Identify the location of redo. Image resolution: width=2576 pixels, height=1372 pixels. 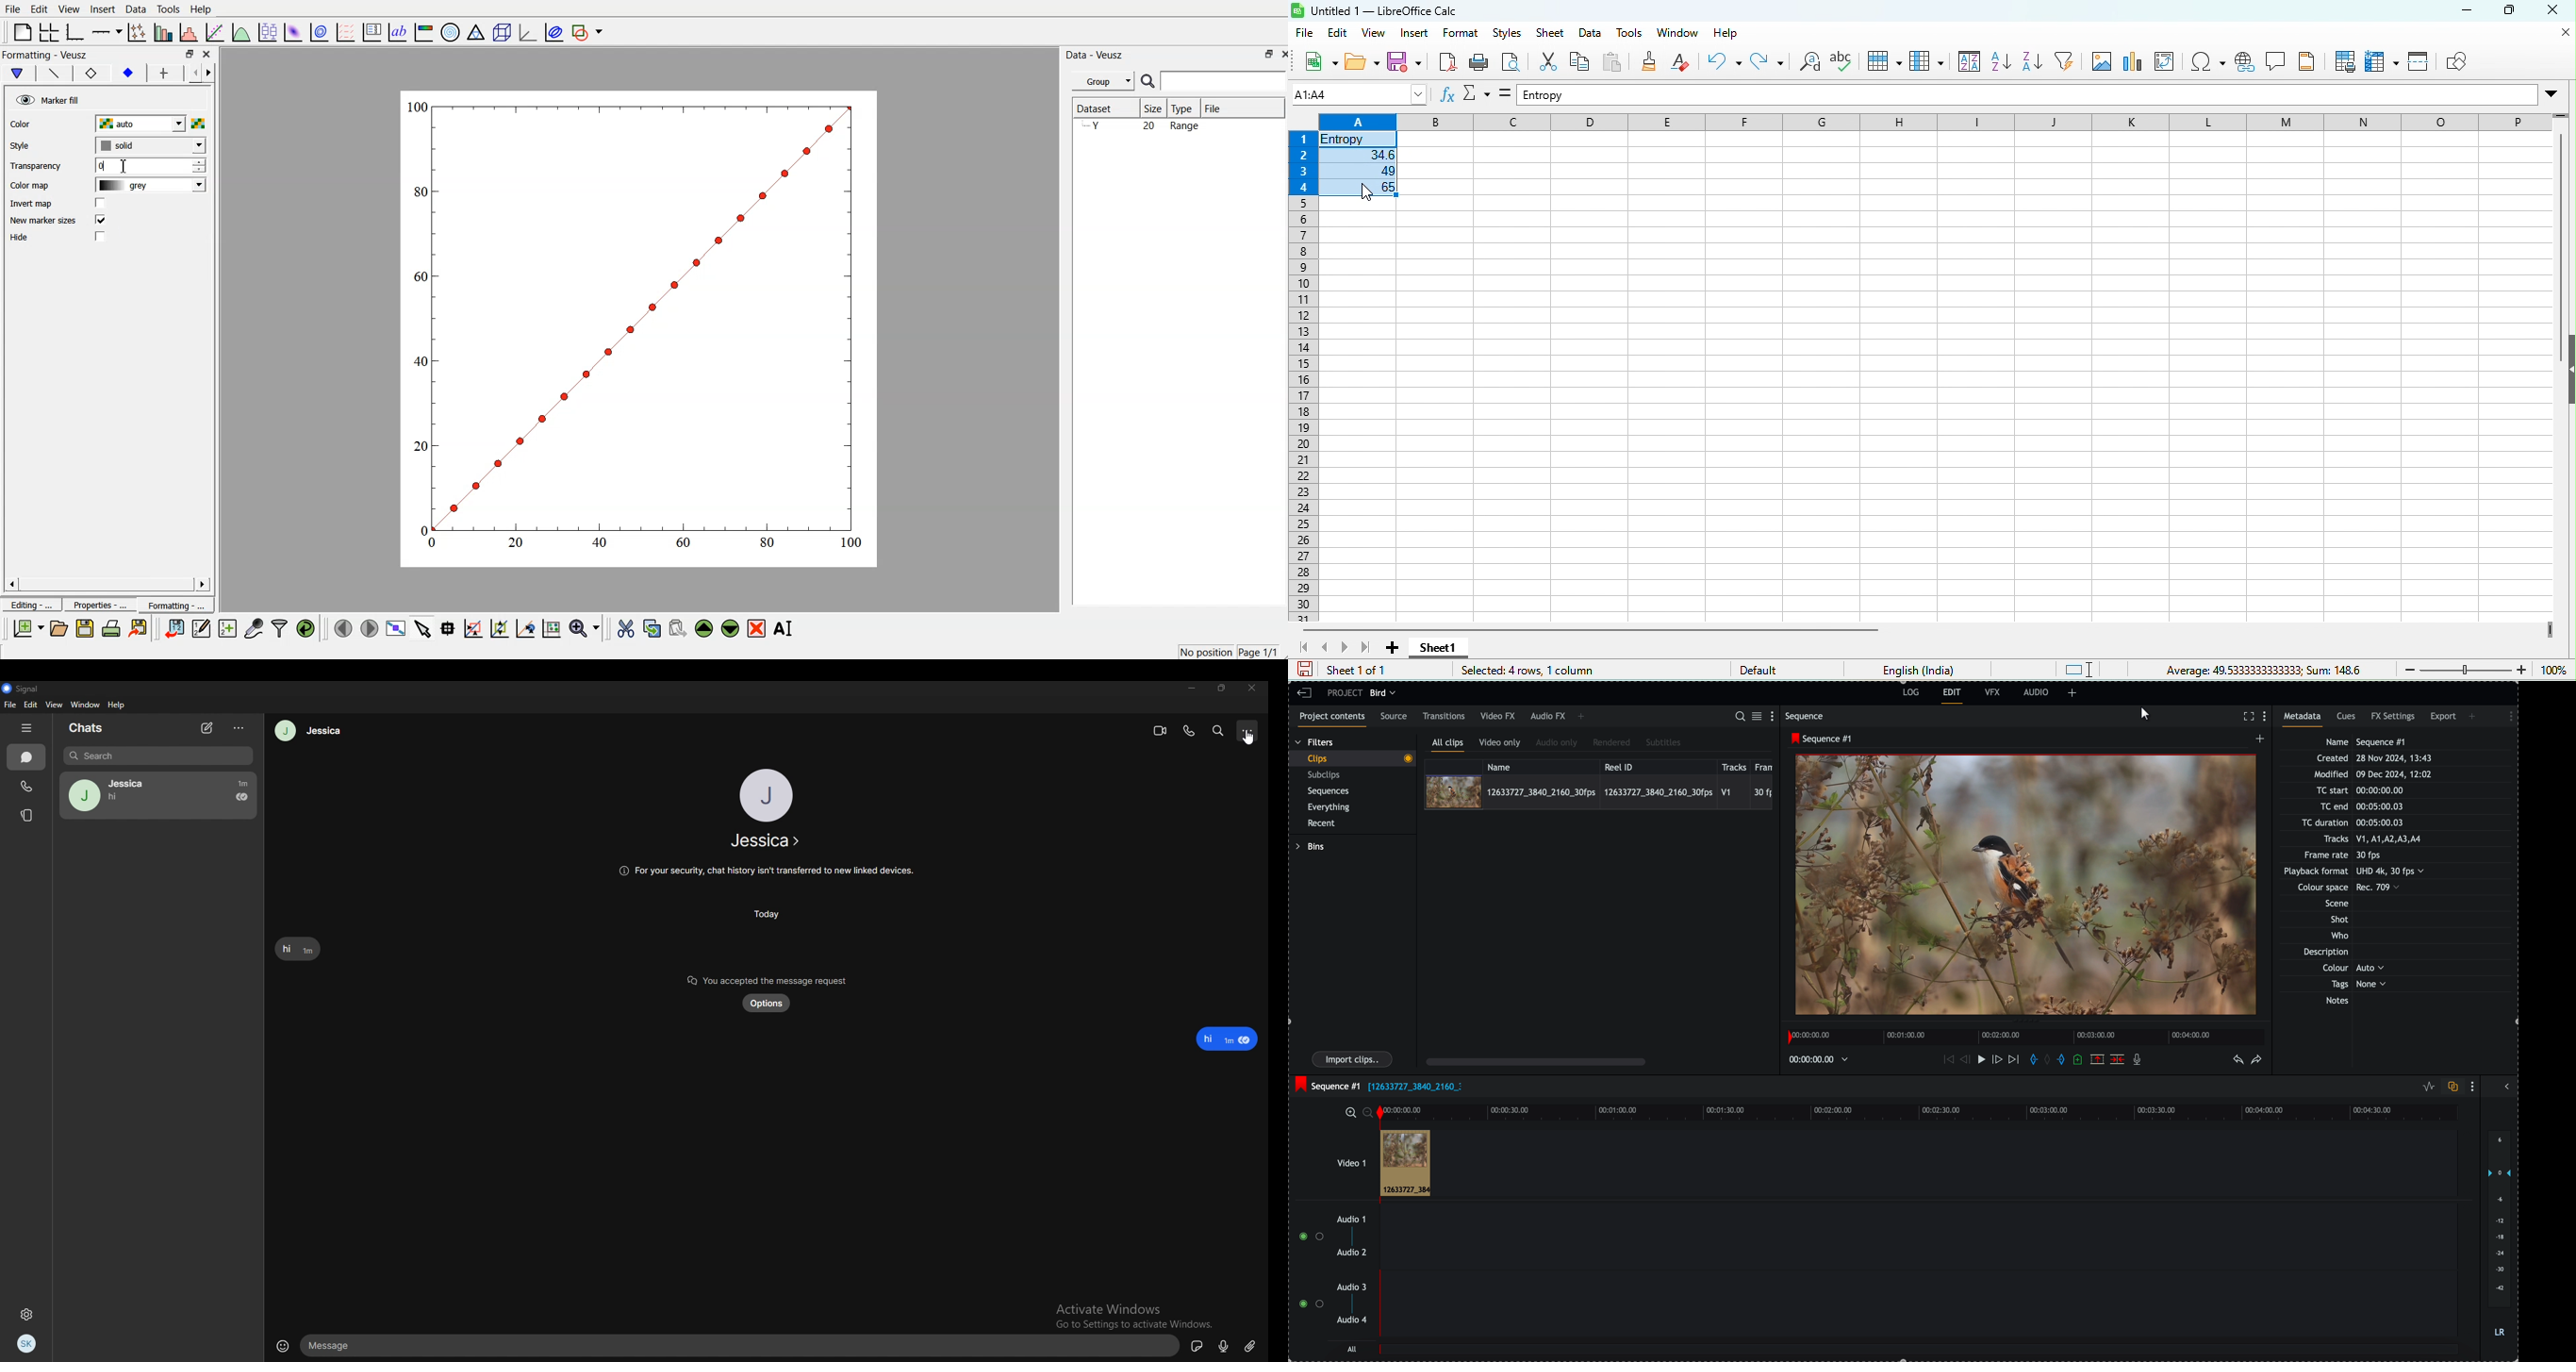
(2257, 1060).